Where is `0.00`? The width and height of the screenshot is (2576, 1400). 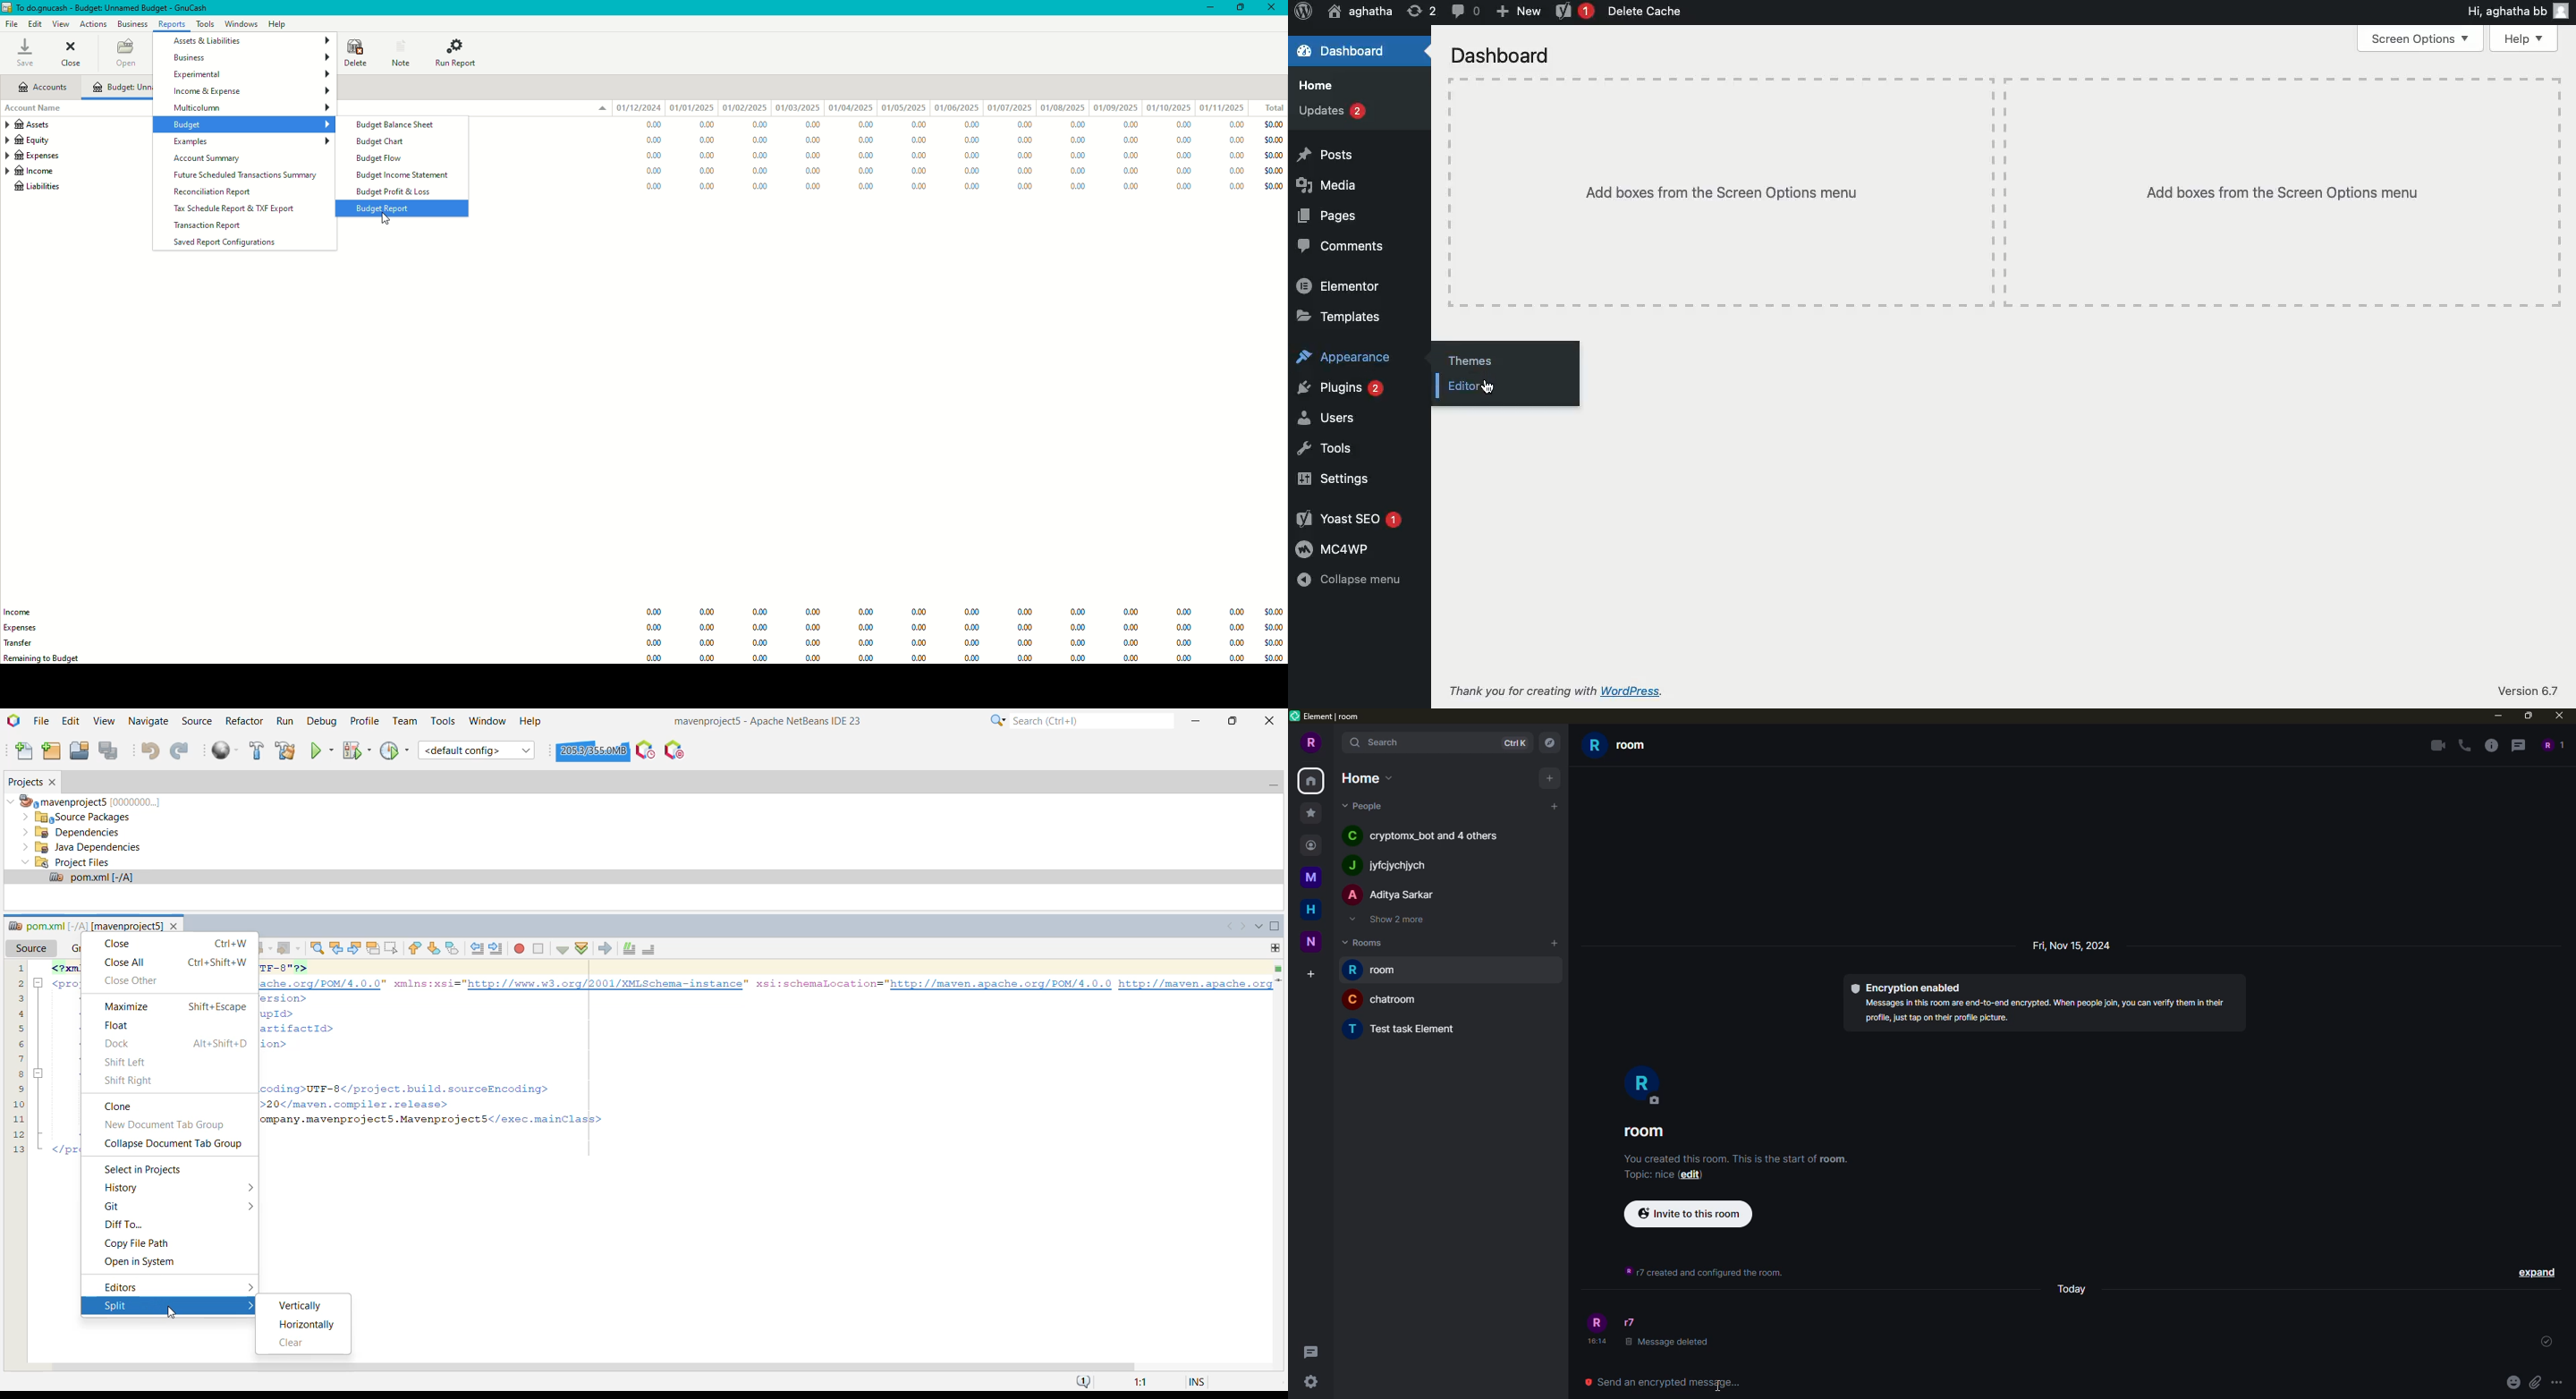
0.00 is located at coordinates (919, 644).